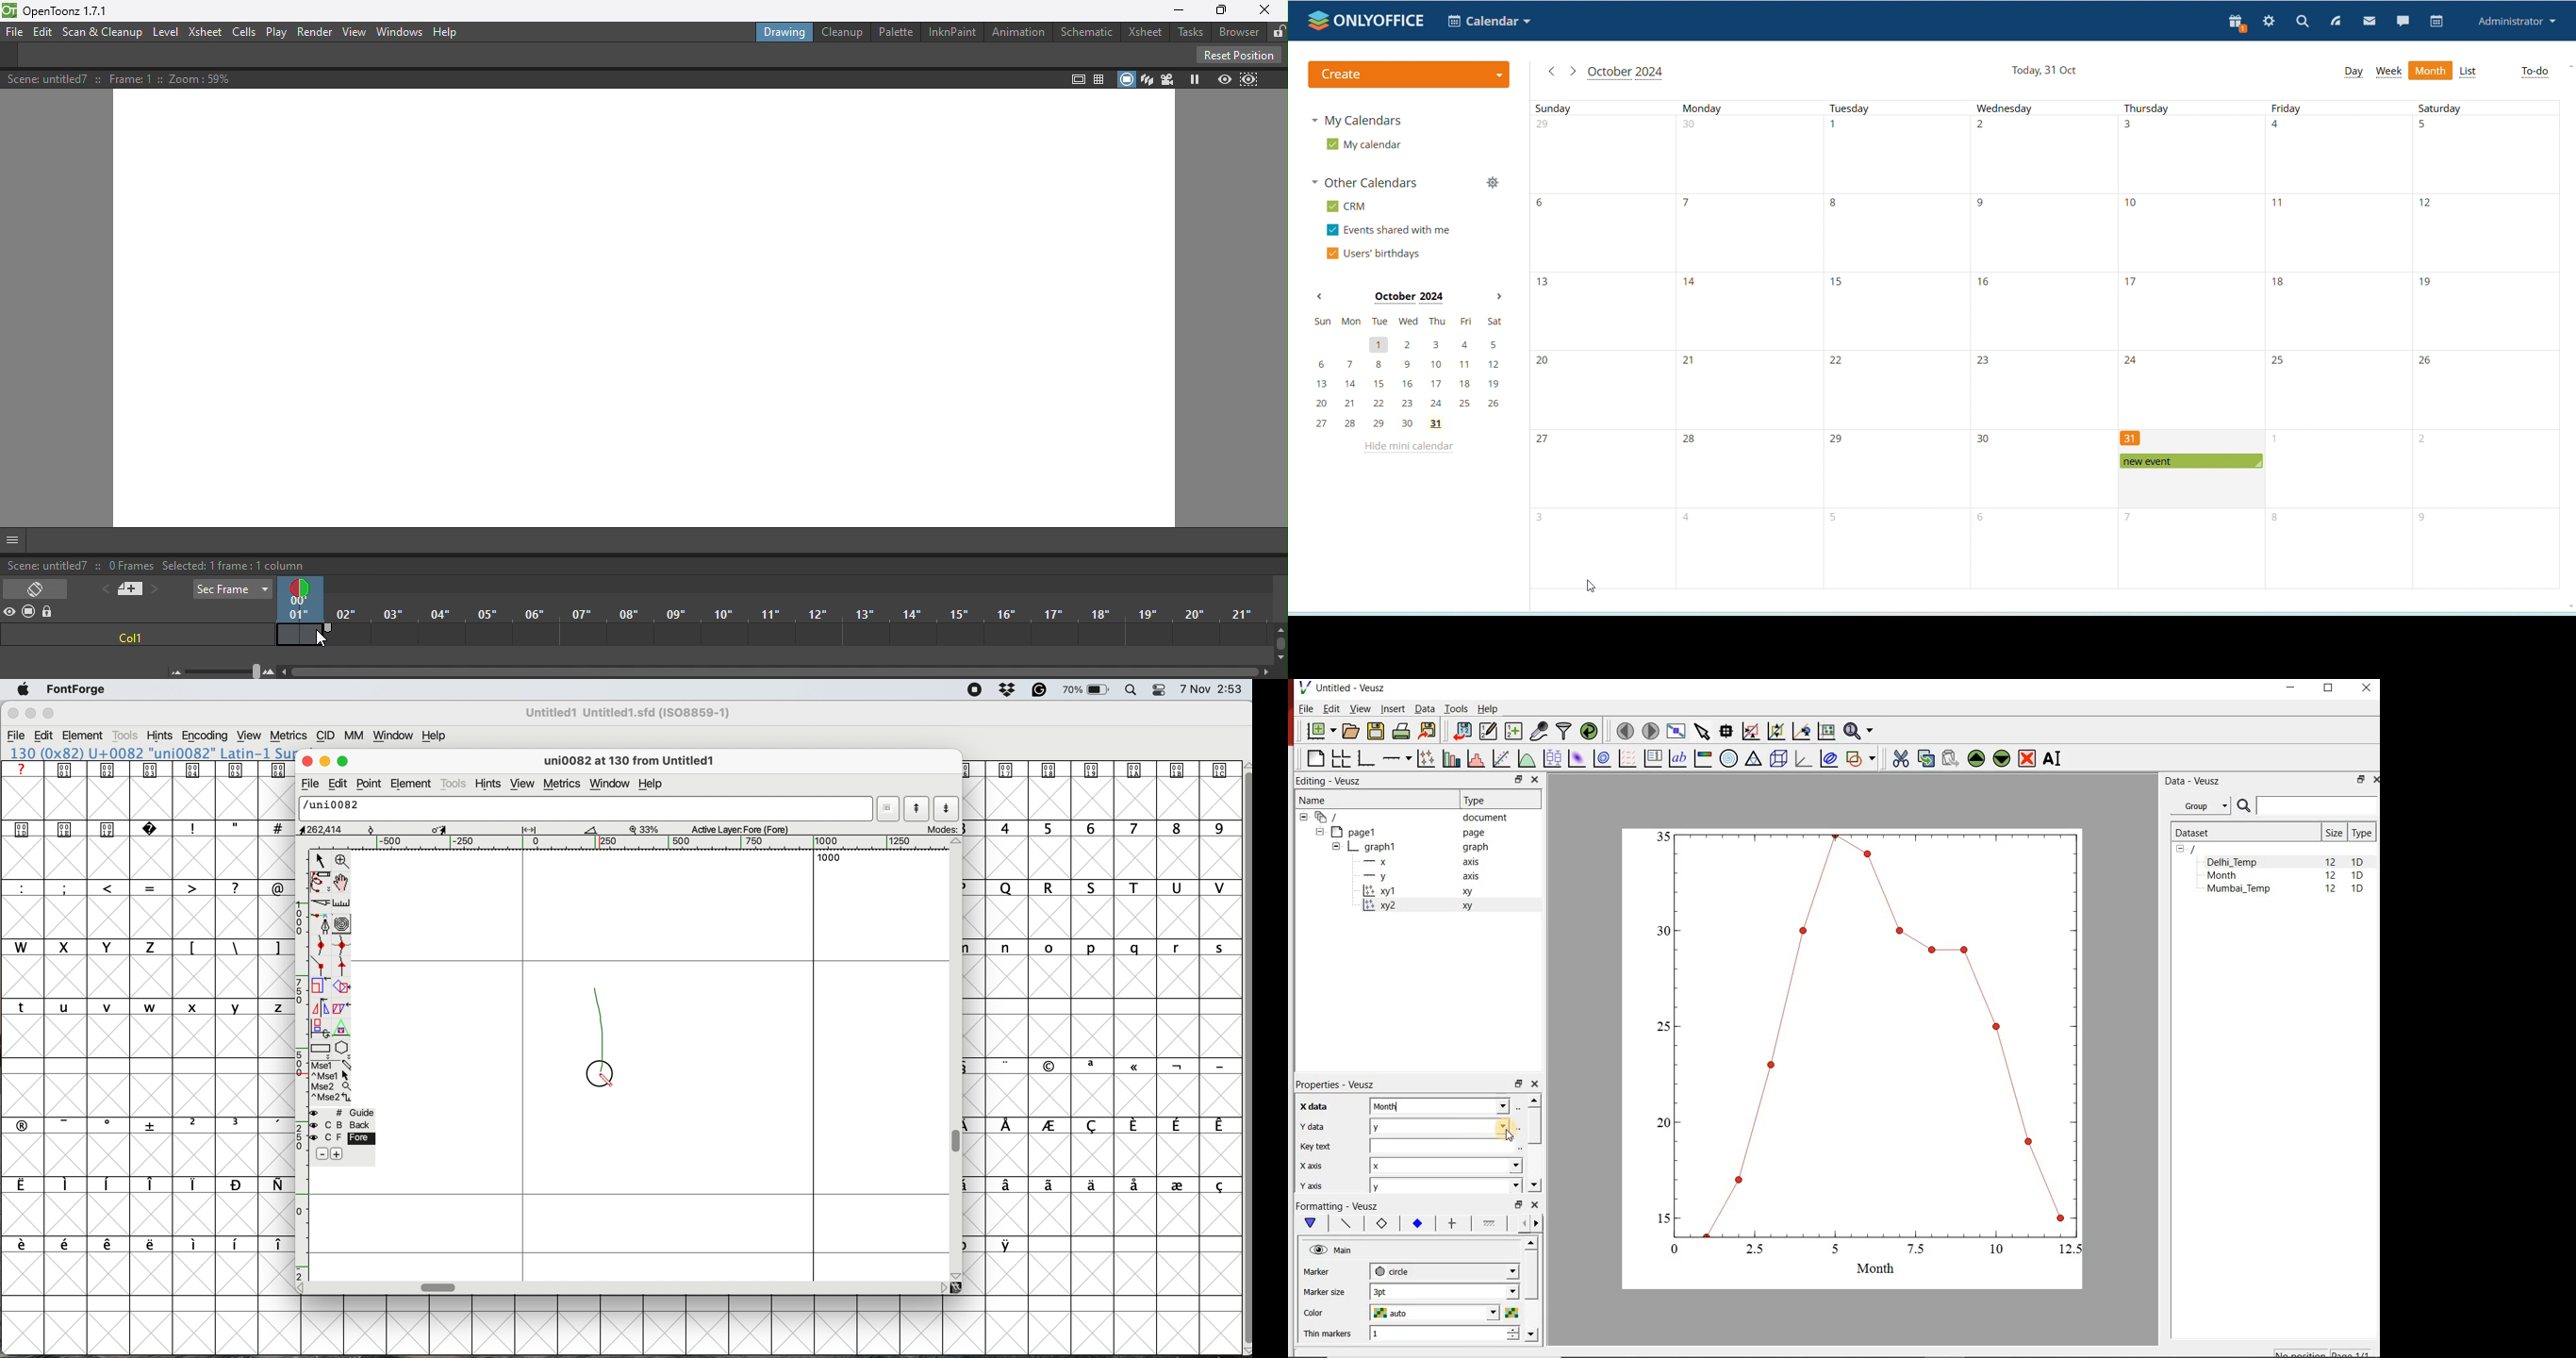 Image resolution: width=2576 pixels, height=1372 pixels. Describe the element at coordinates (1527, 758) in the screenshot. I see `plot a function` at that location.